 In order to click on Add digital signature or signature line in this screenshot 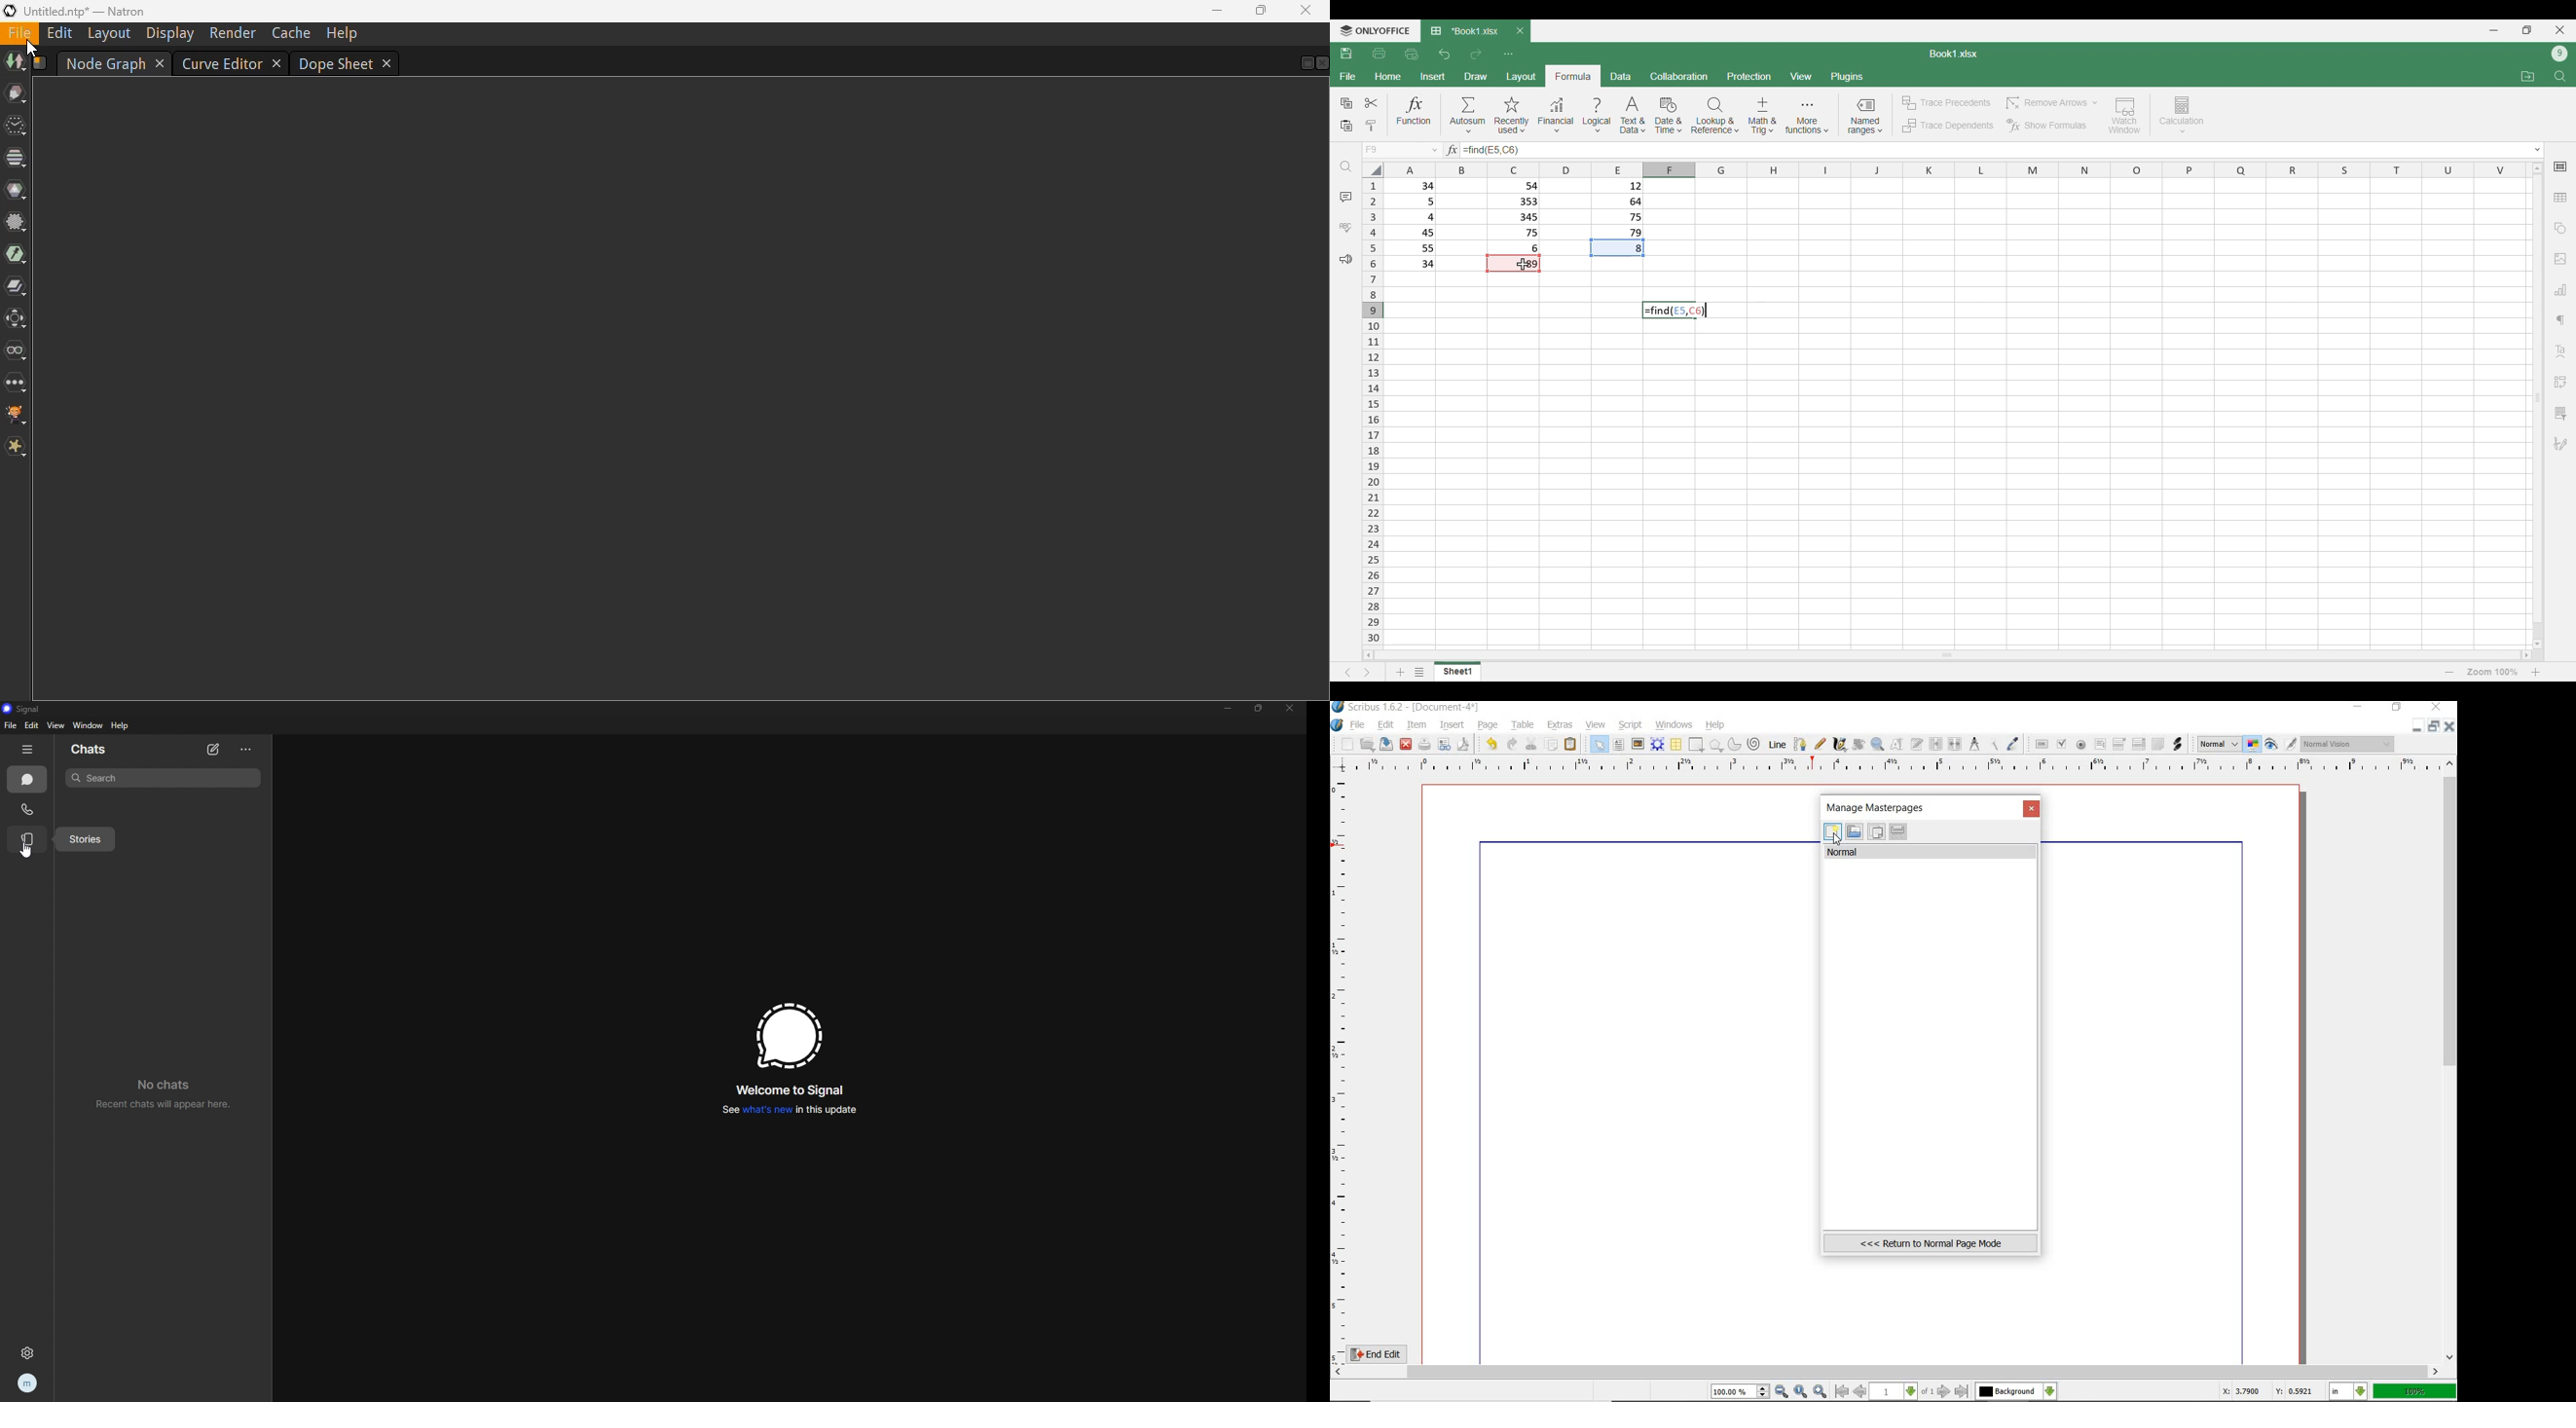, I will do `click(2560, 444)`.